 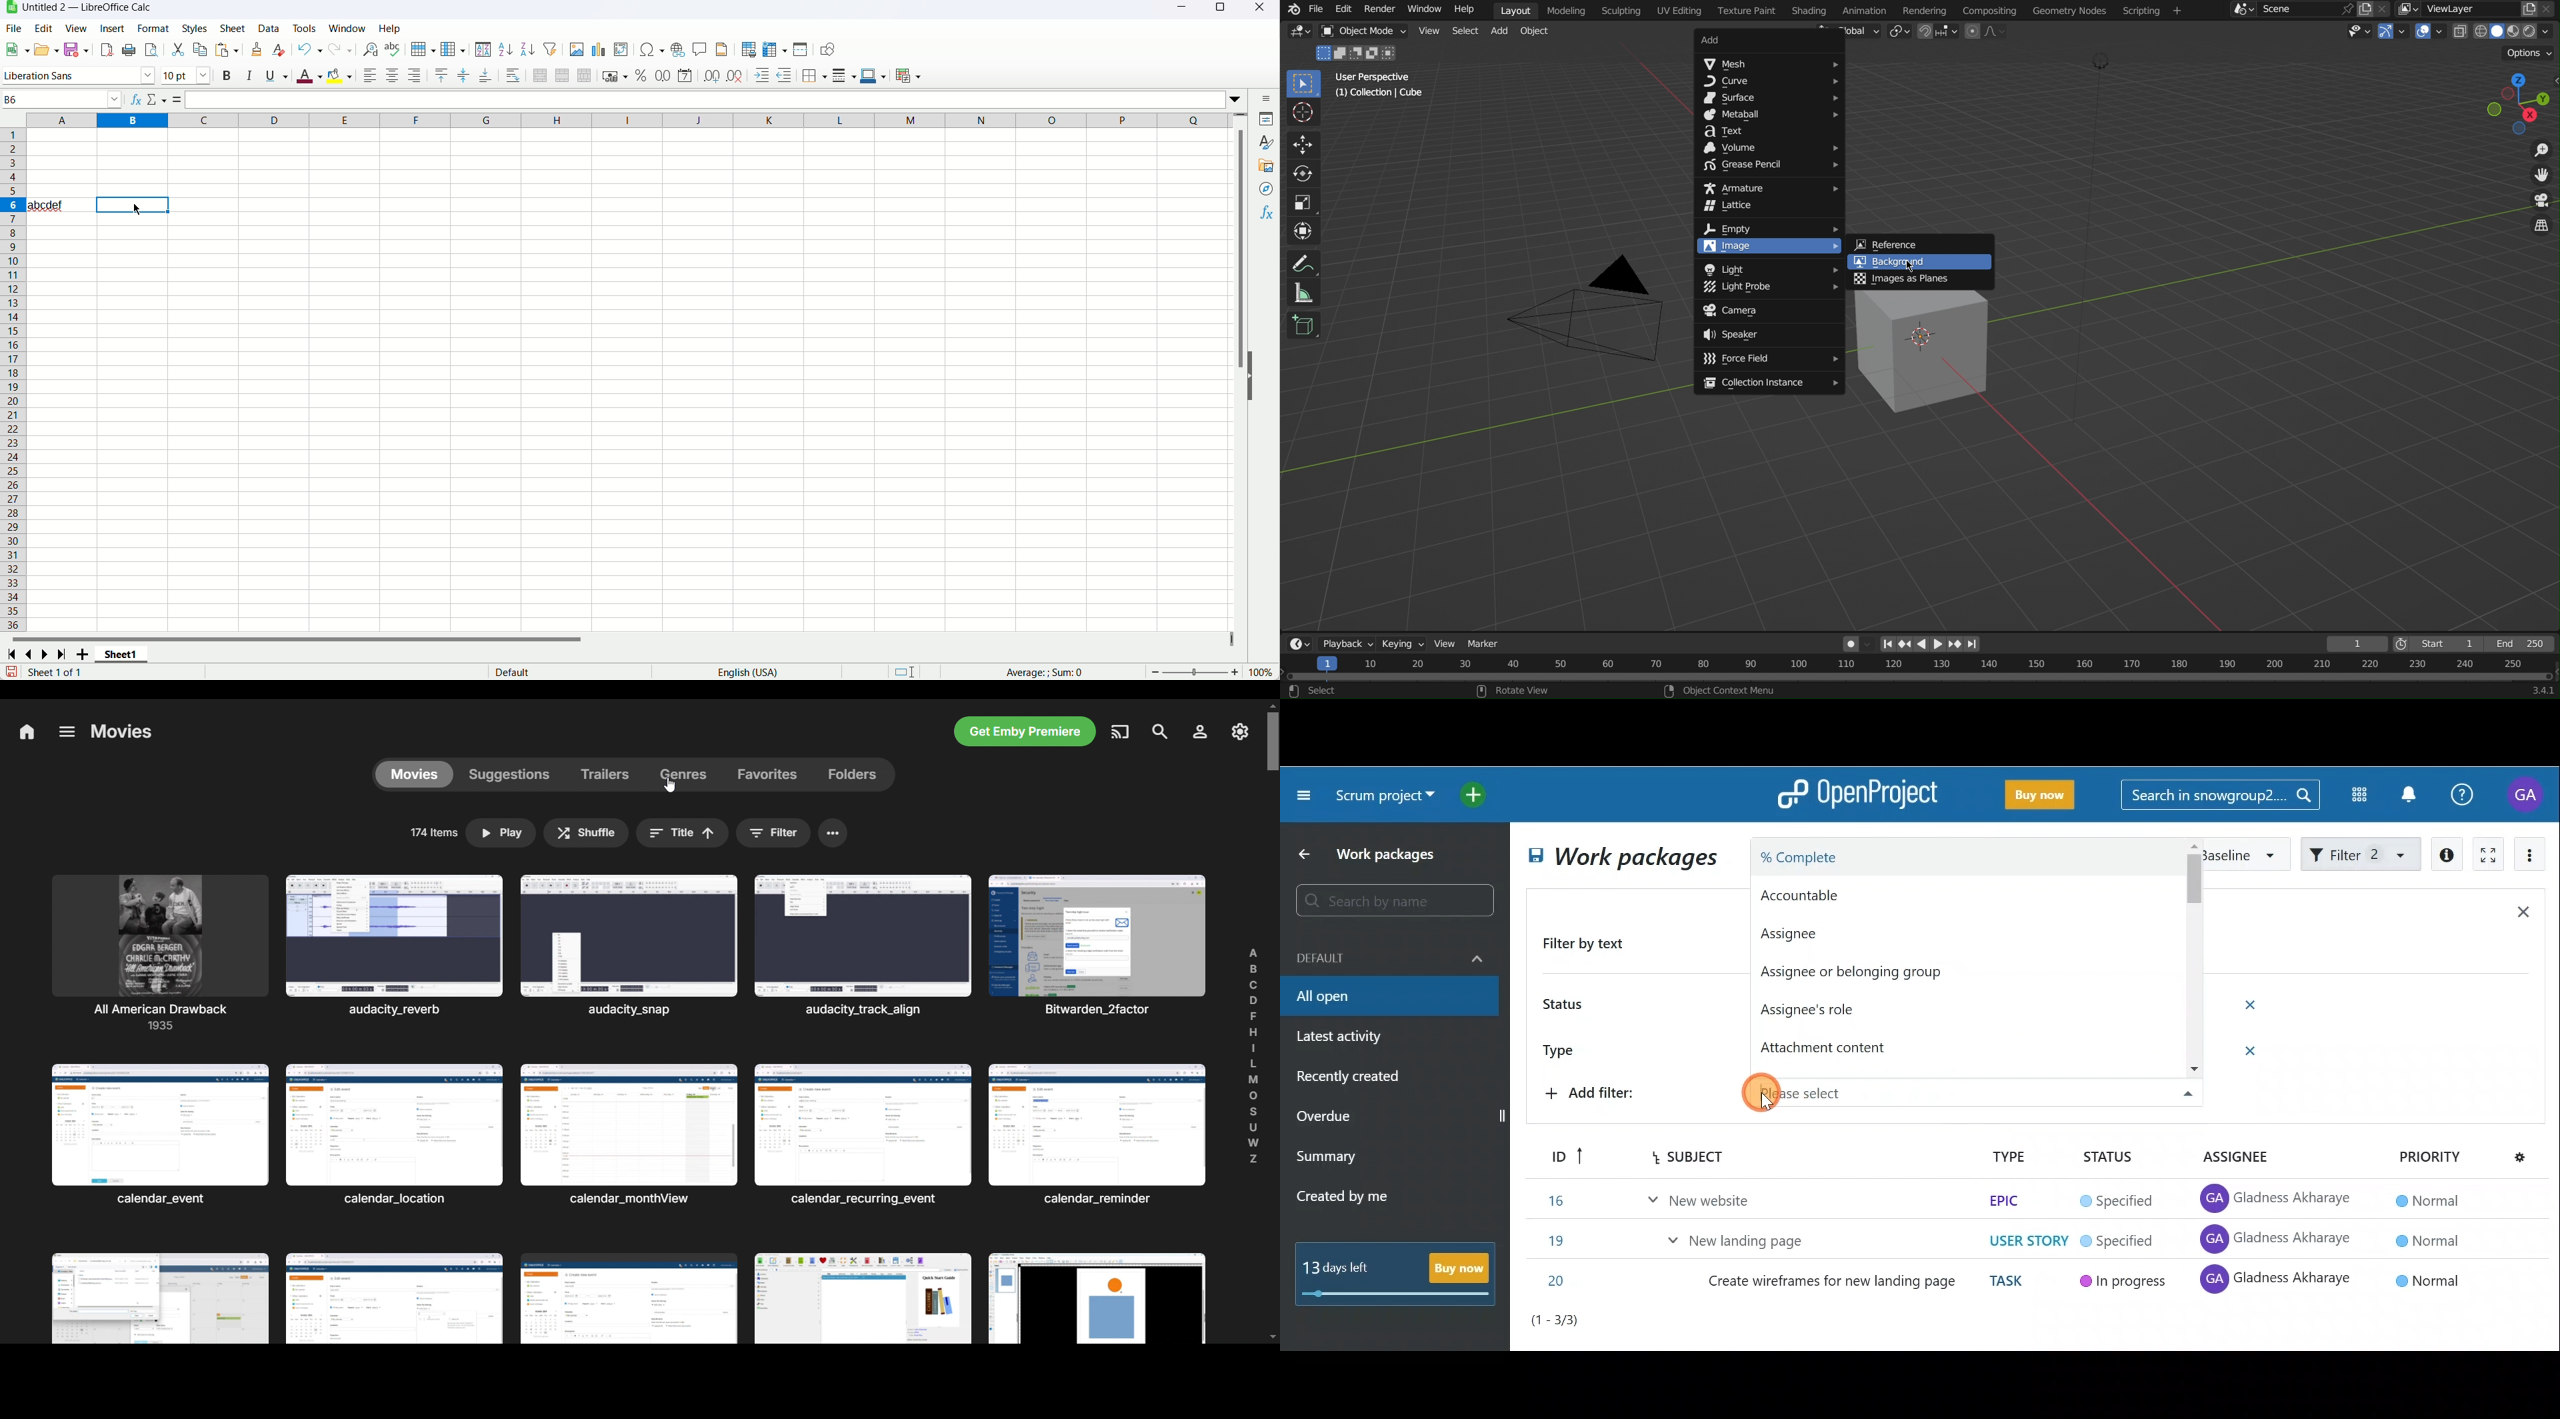 I want to click on cut, so click(x=177, y=51).